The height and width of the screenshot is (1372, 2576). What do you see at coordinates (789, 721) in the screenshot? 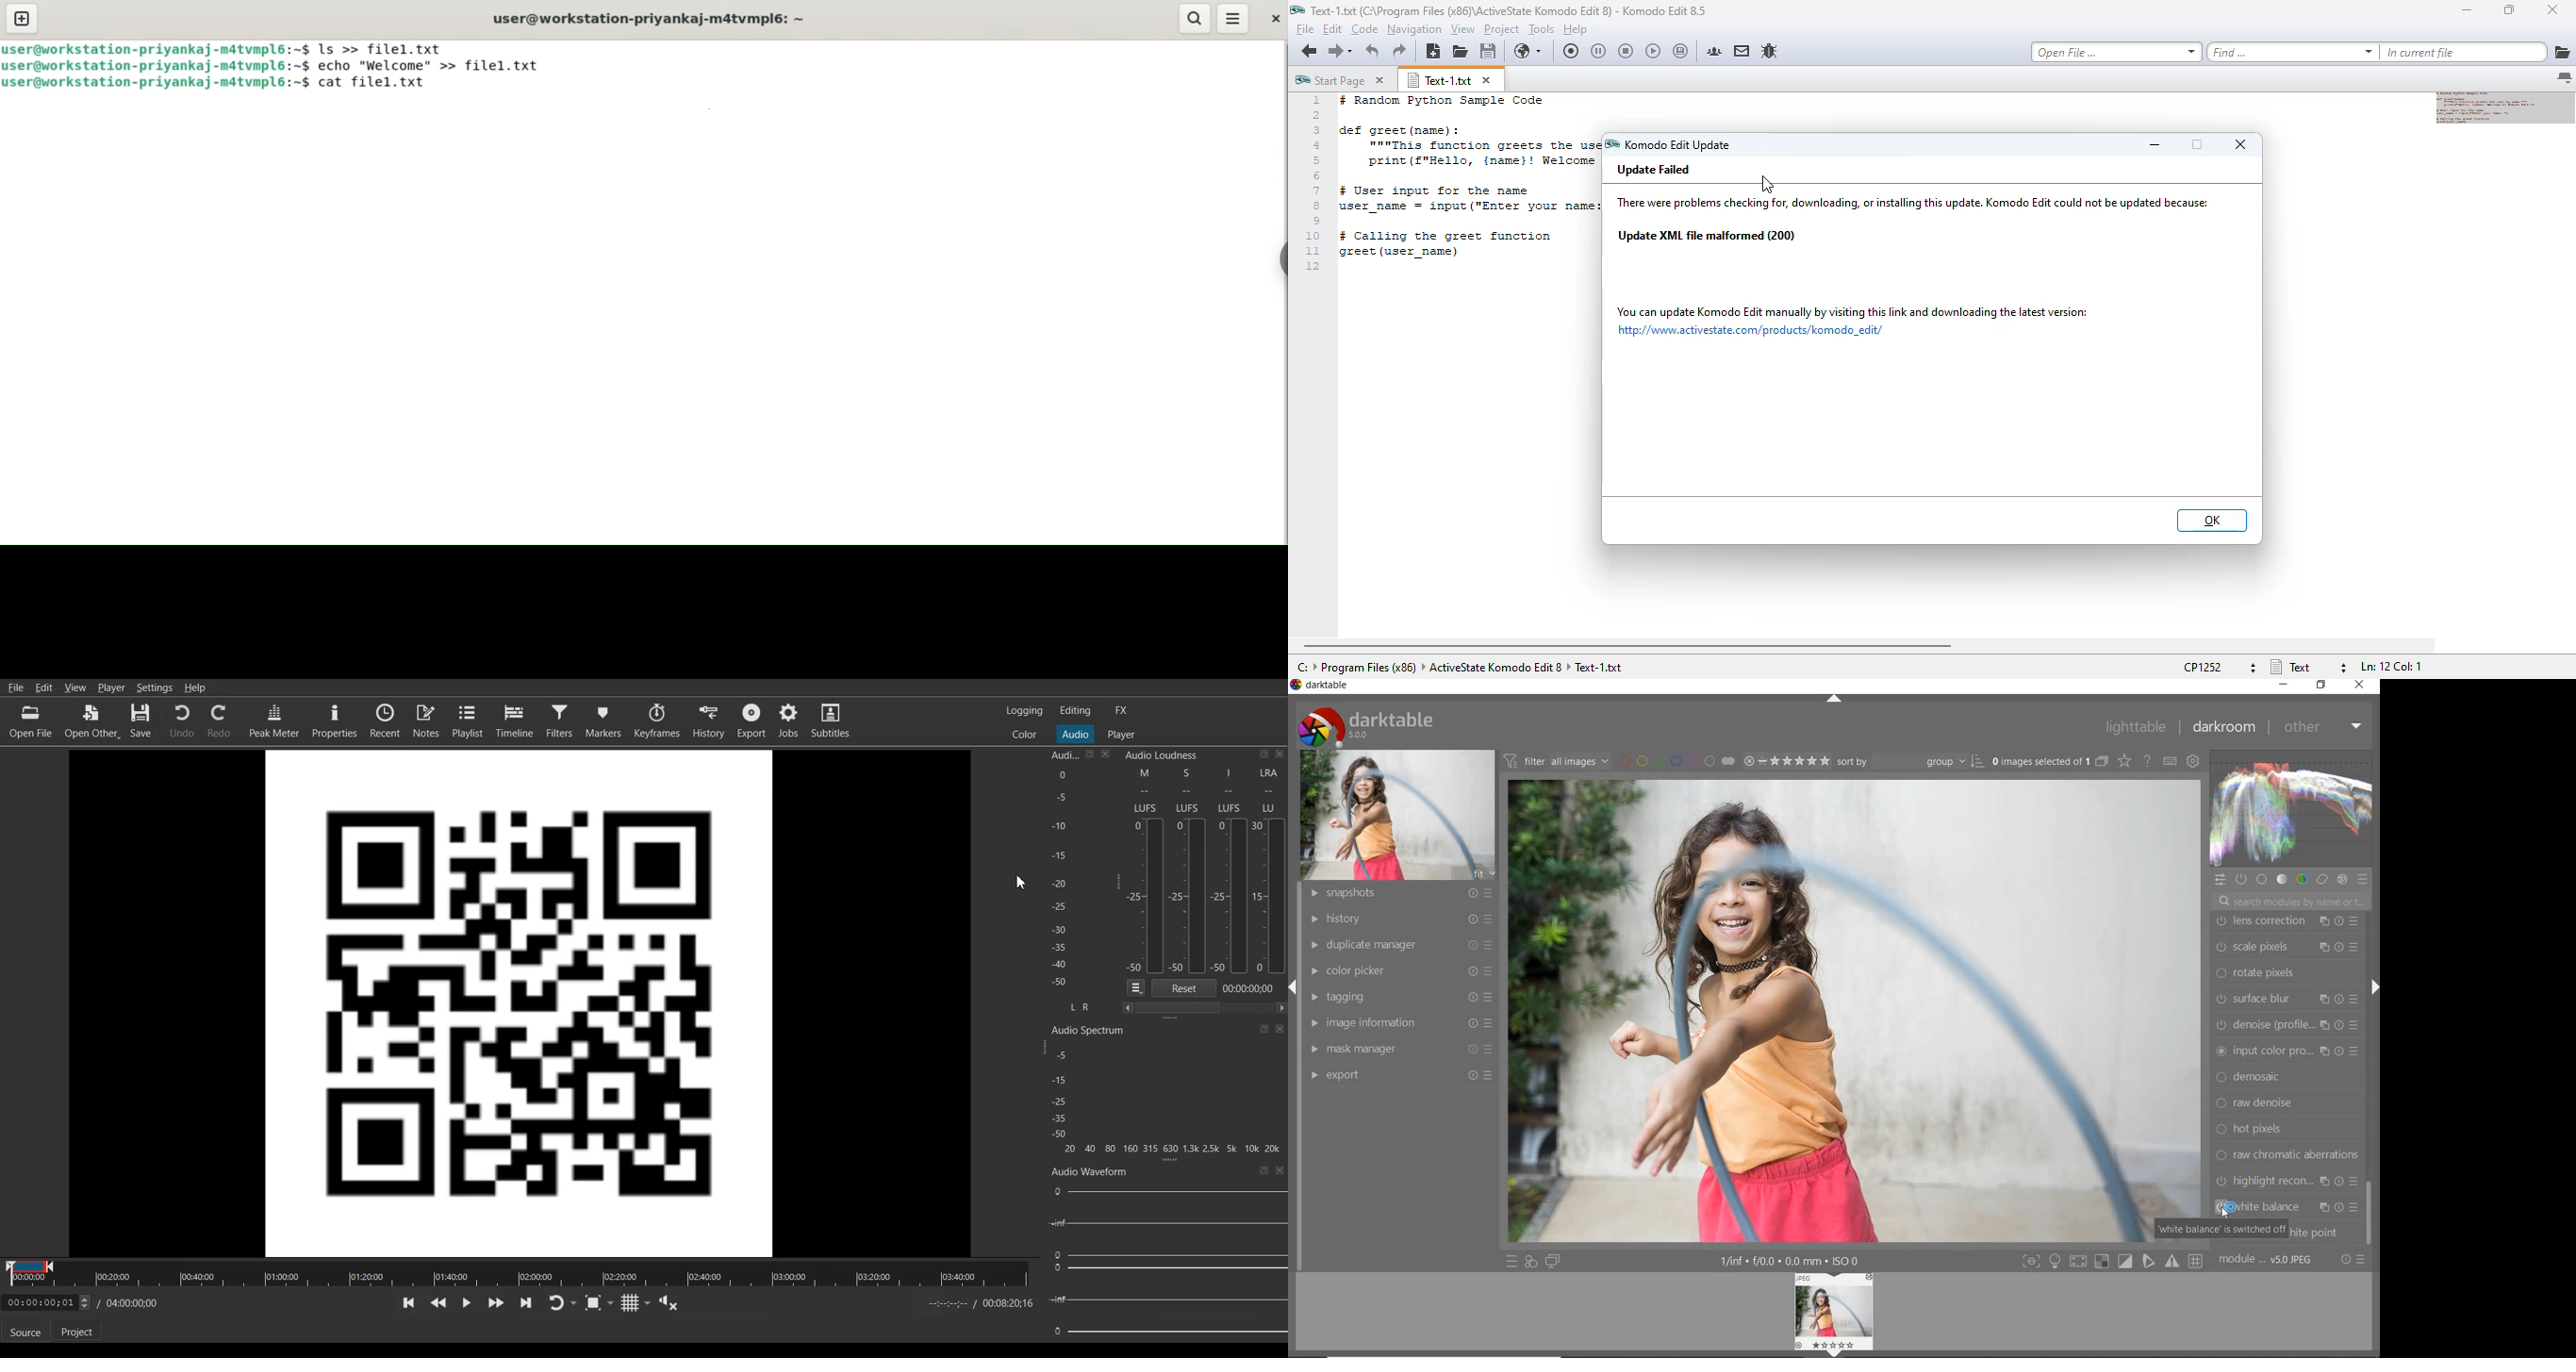
I see `Jobs` at bounding box center [789, 721].